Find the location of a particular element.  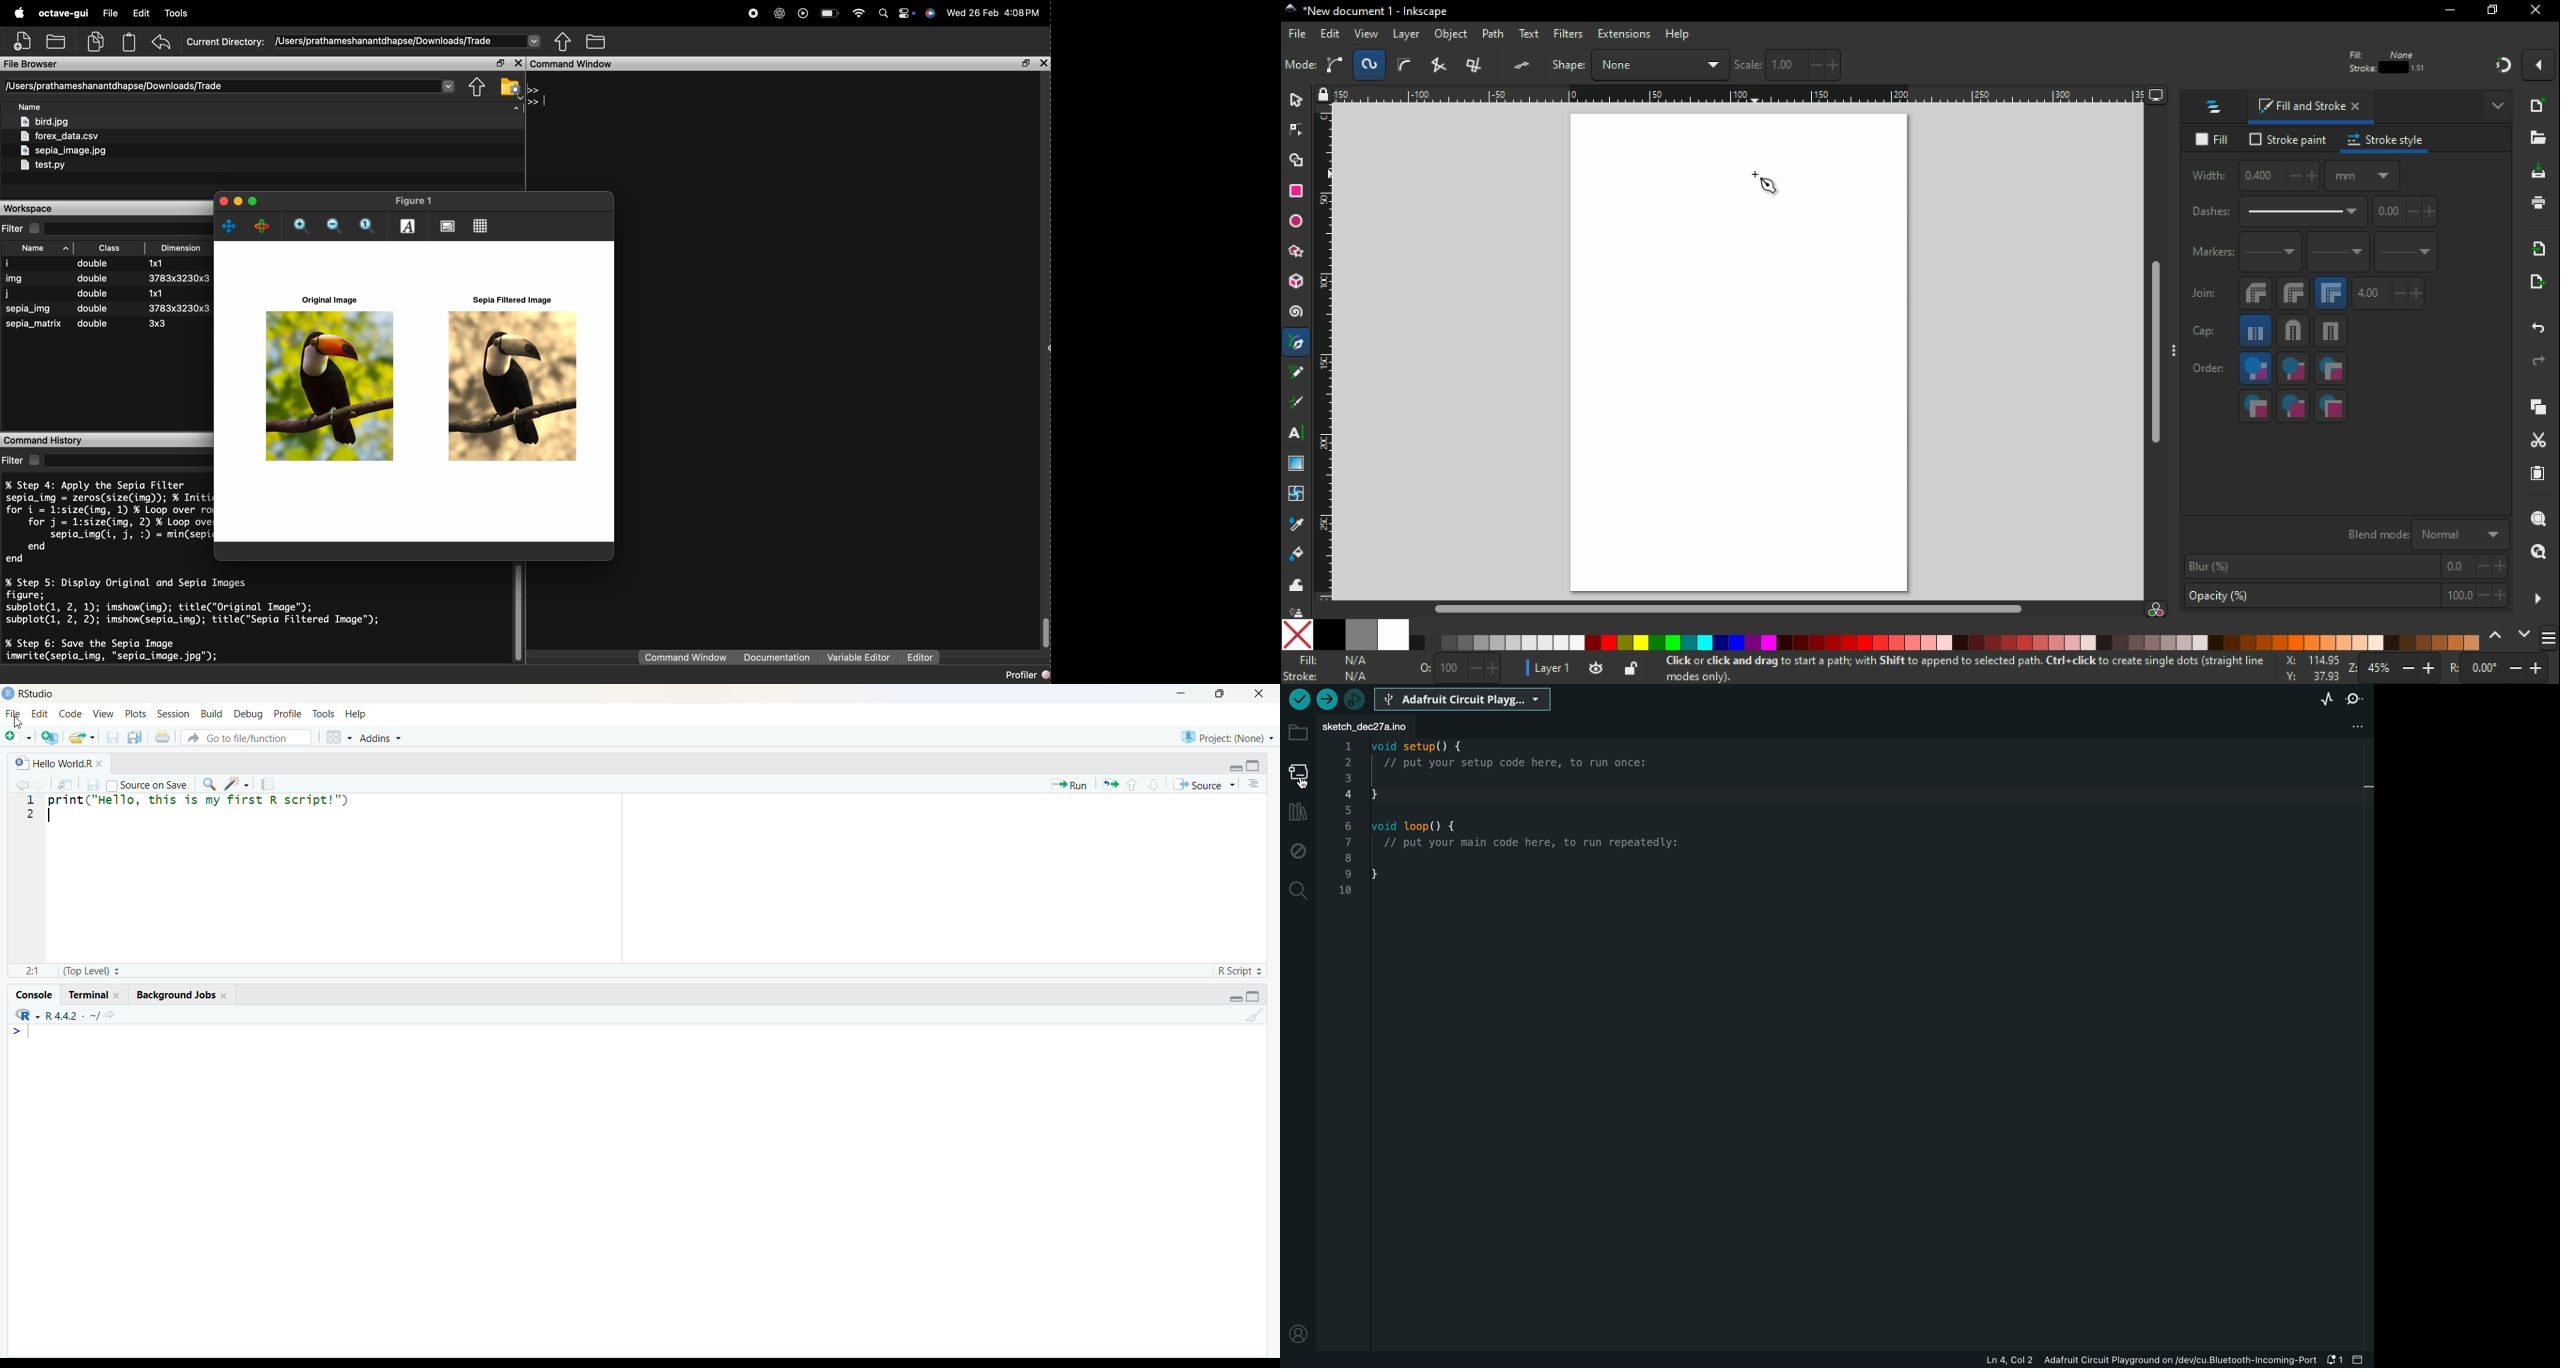

Save current document (Ctrl + S) is located at coordinates (112, 738).